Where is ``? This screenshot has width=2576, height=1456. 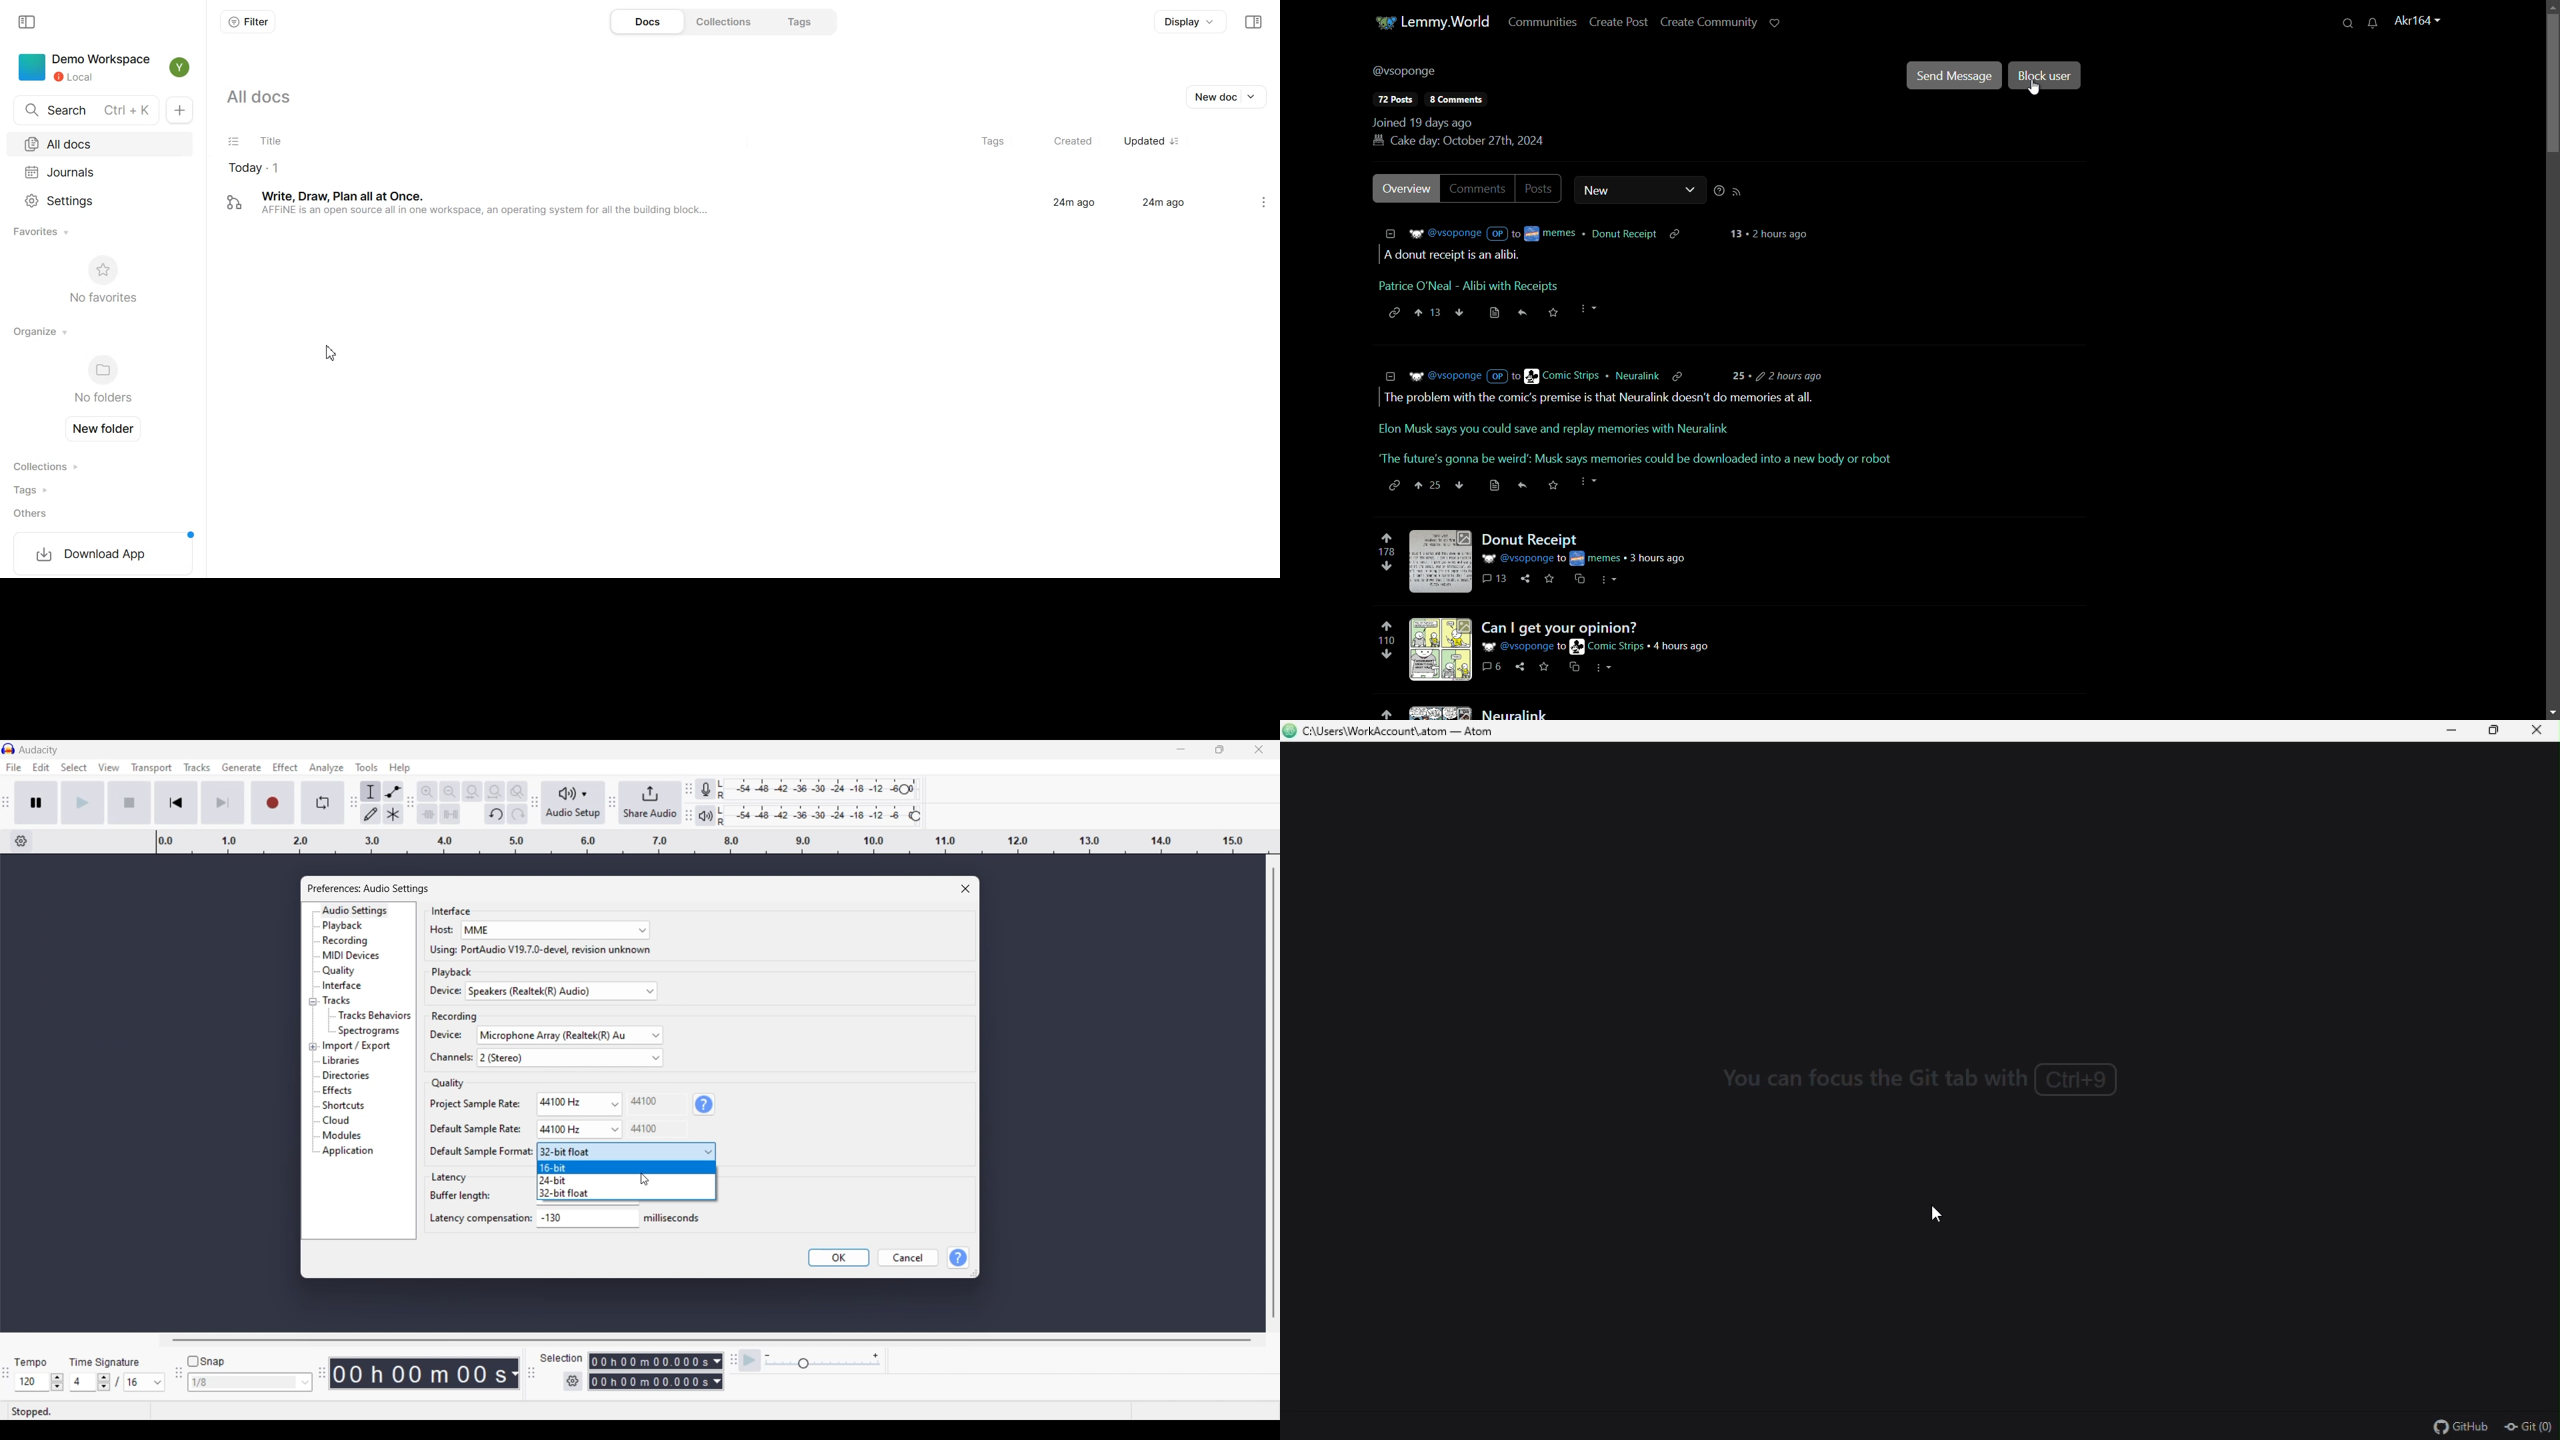  is located at coordinates (646, 1129).